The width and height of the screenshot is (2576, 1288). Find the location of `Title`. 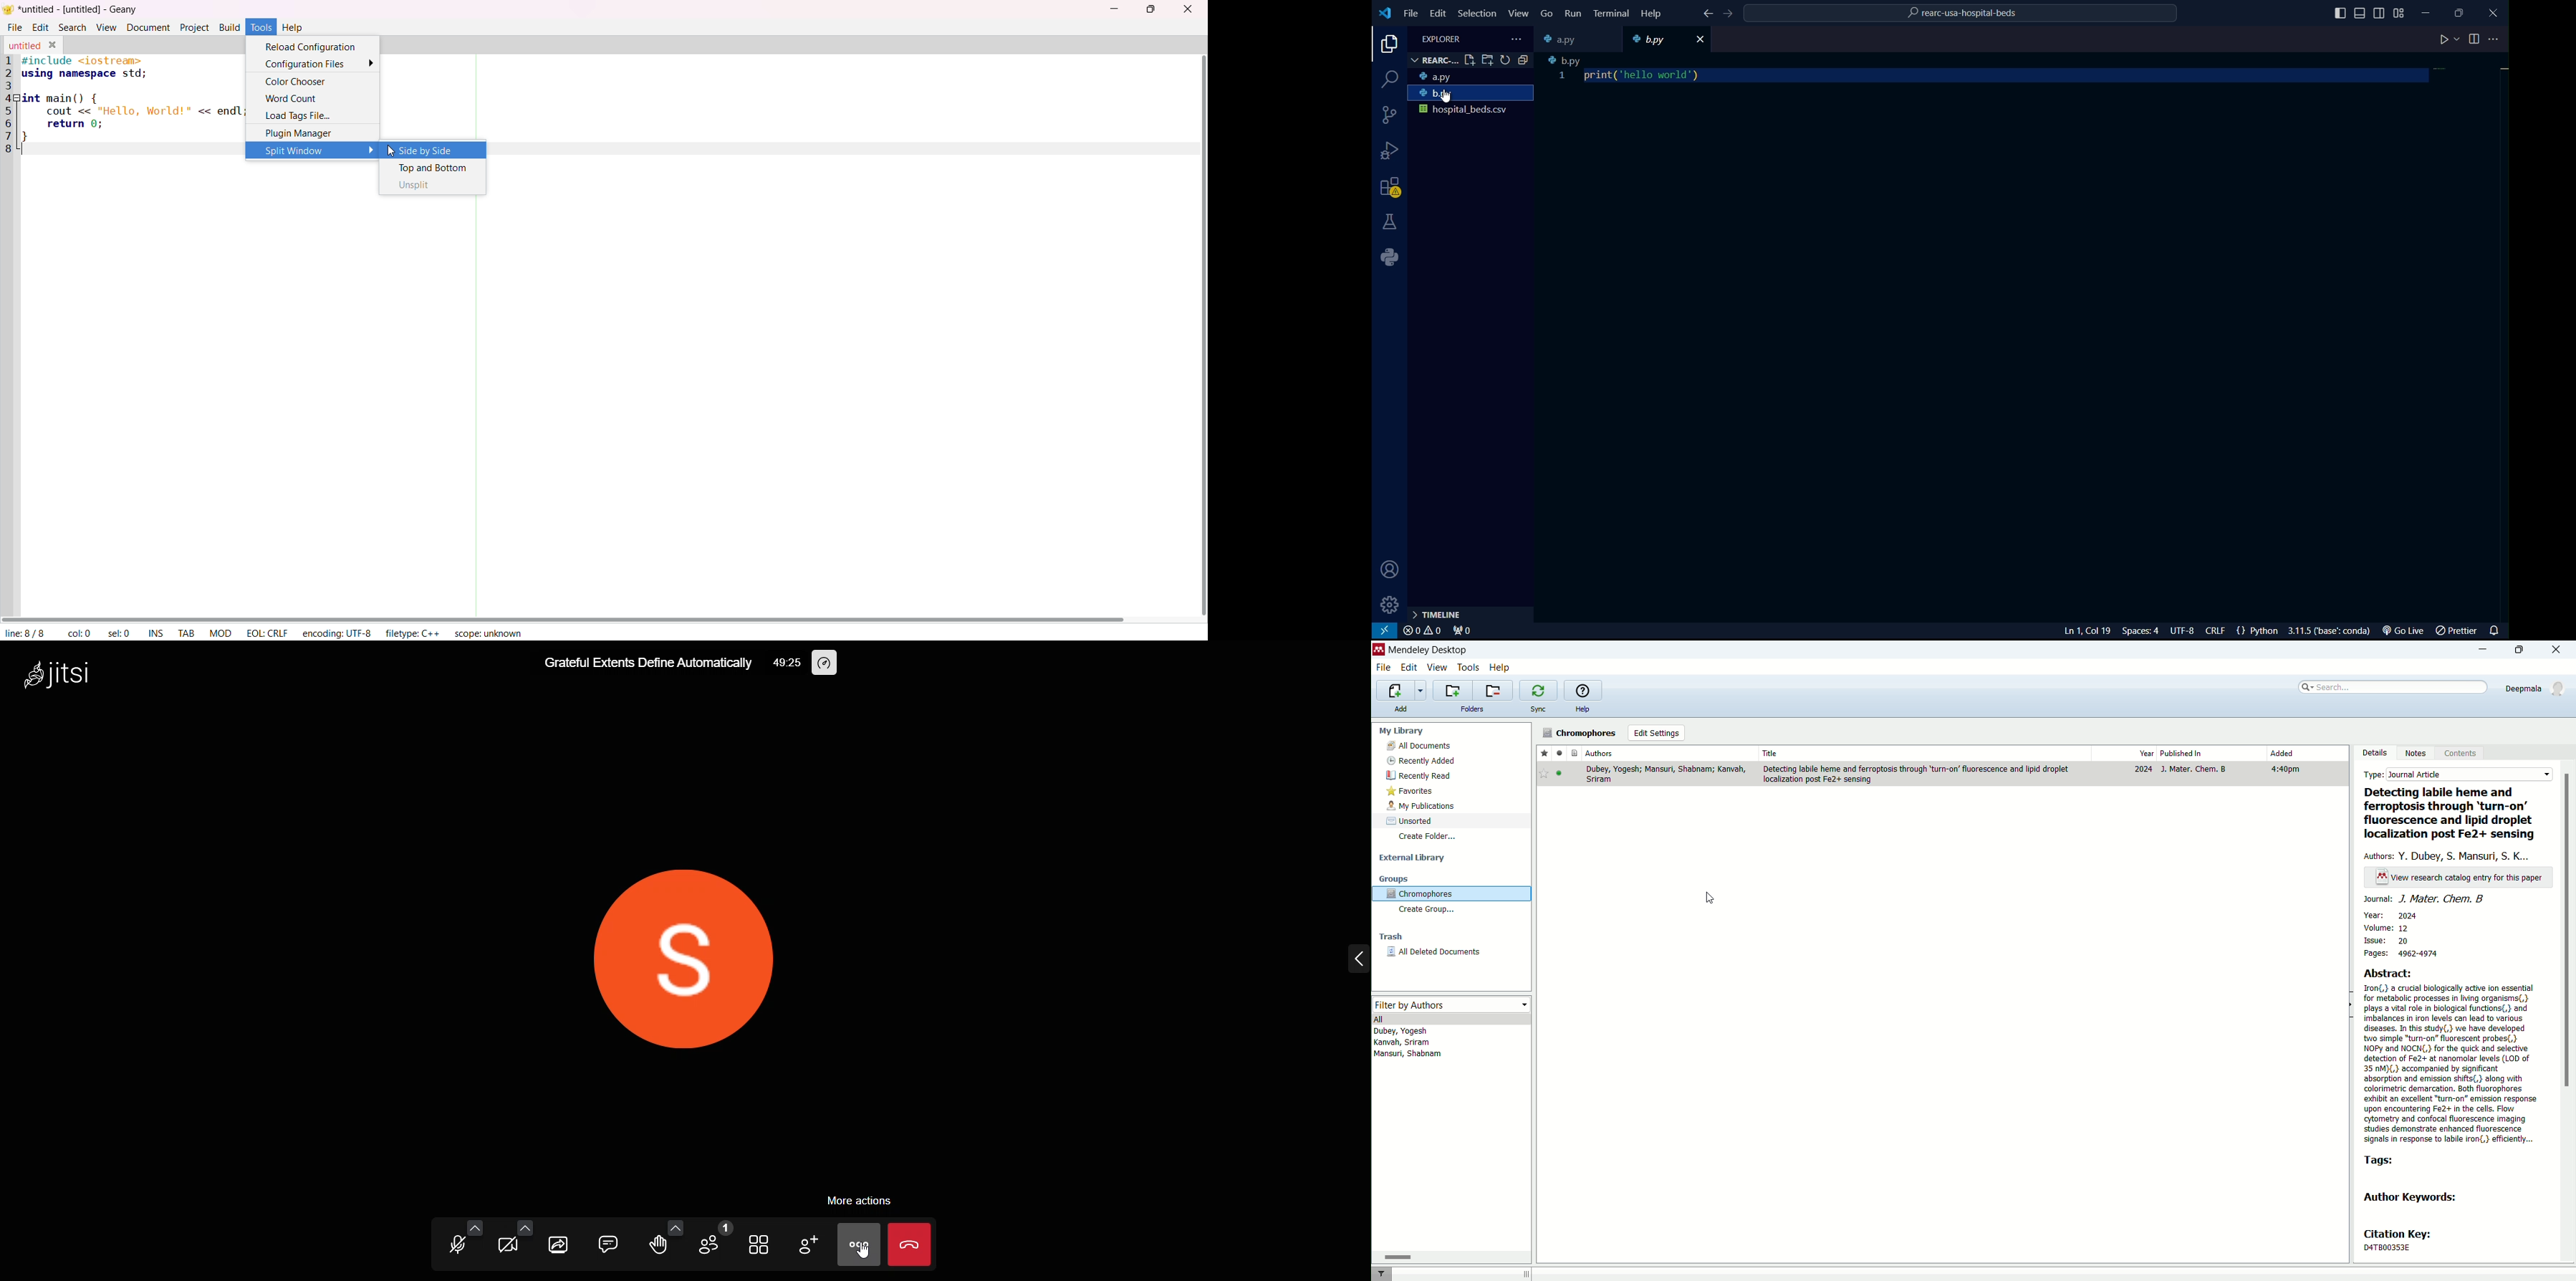

Title is located at coordinates (1925, 753).